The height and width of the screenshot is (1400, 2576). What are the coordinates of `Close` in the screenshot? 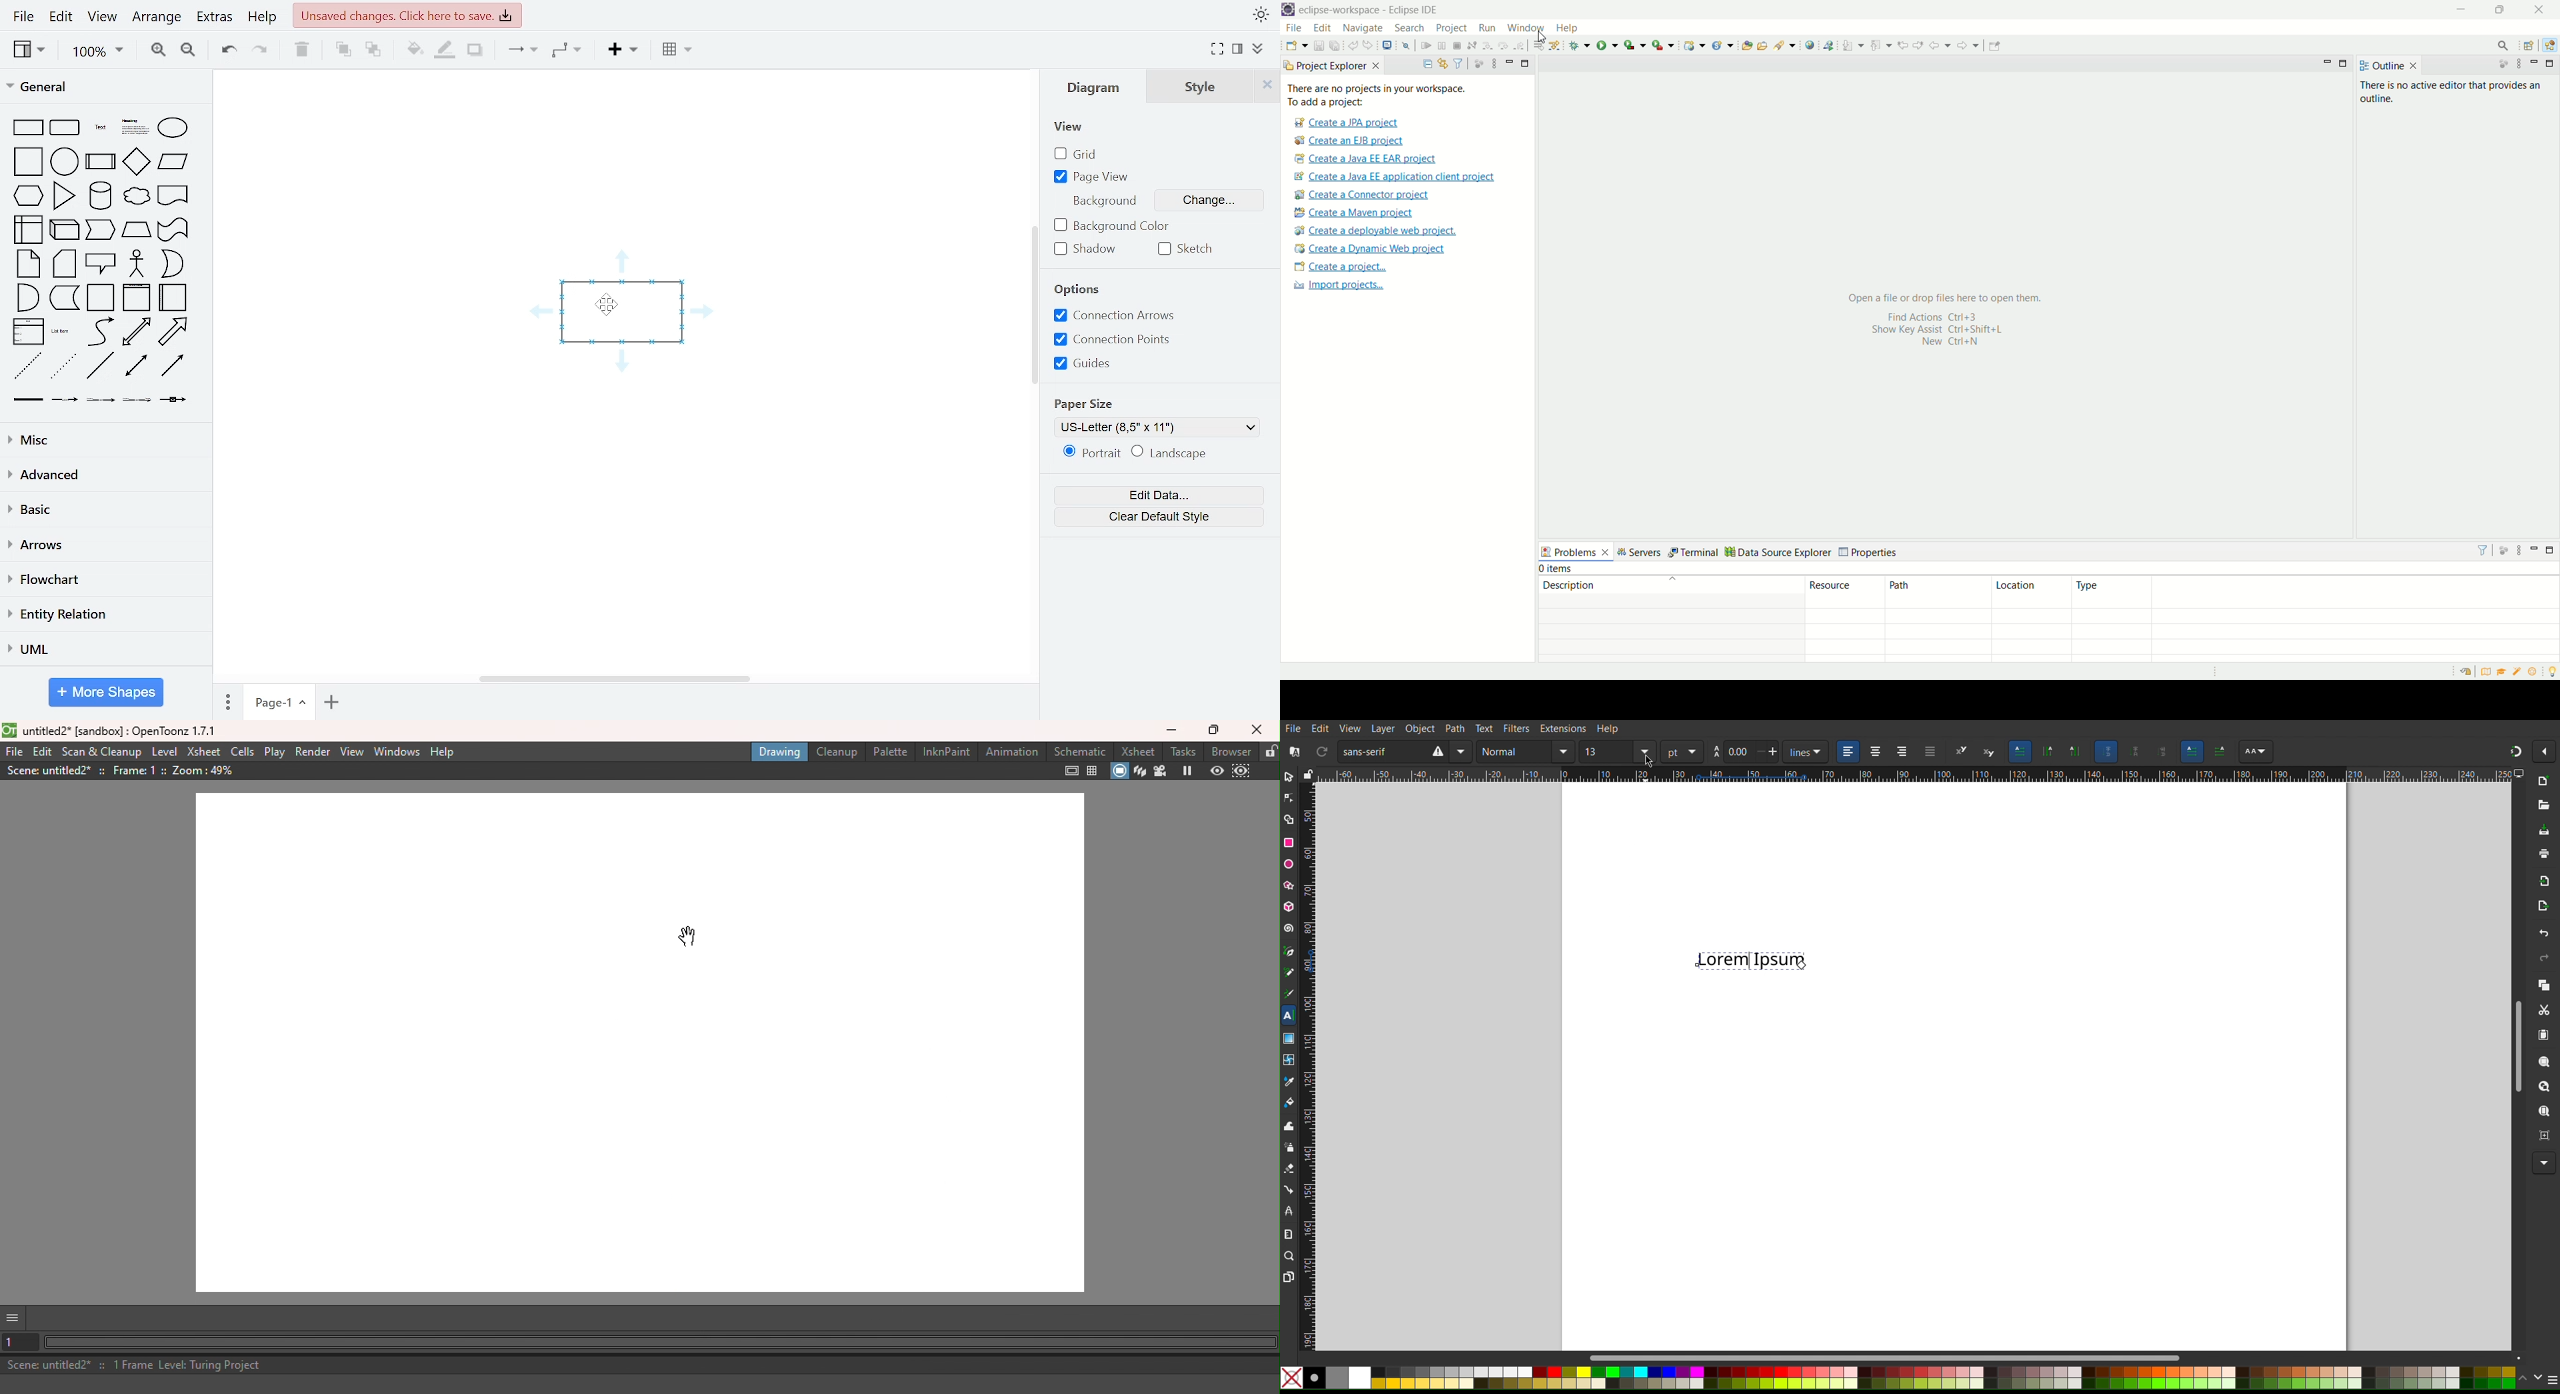 It's located at (1270, 86).